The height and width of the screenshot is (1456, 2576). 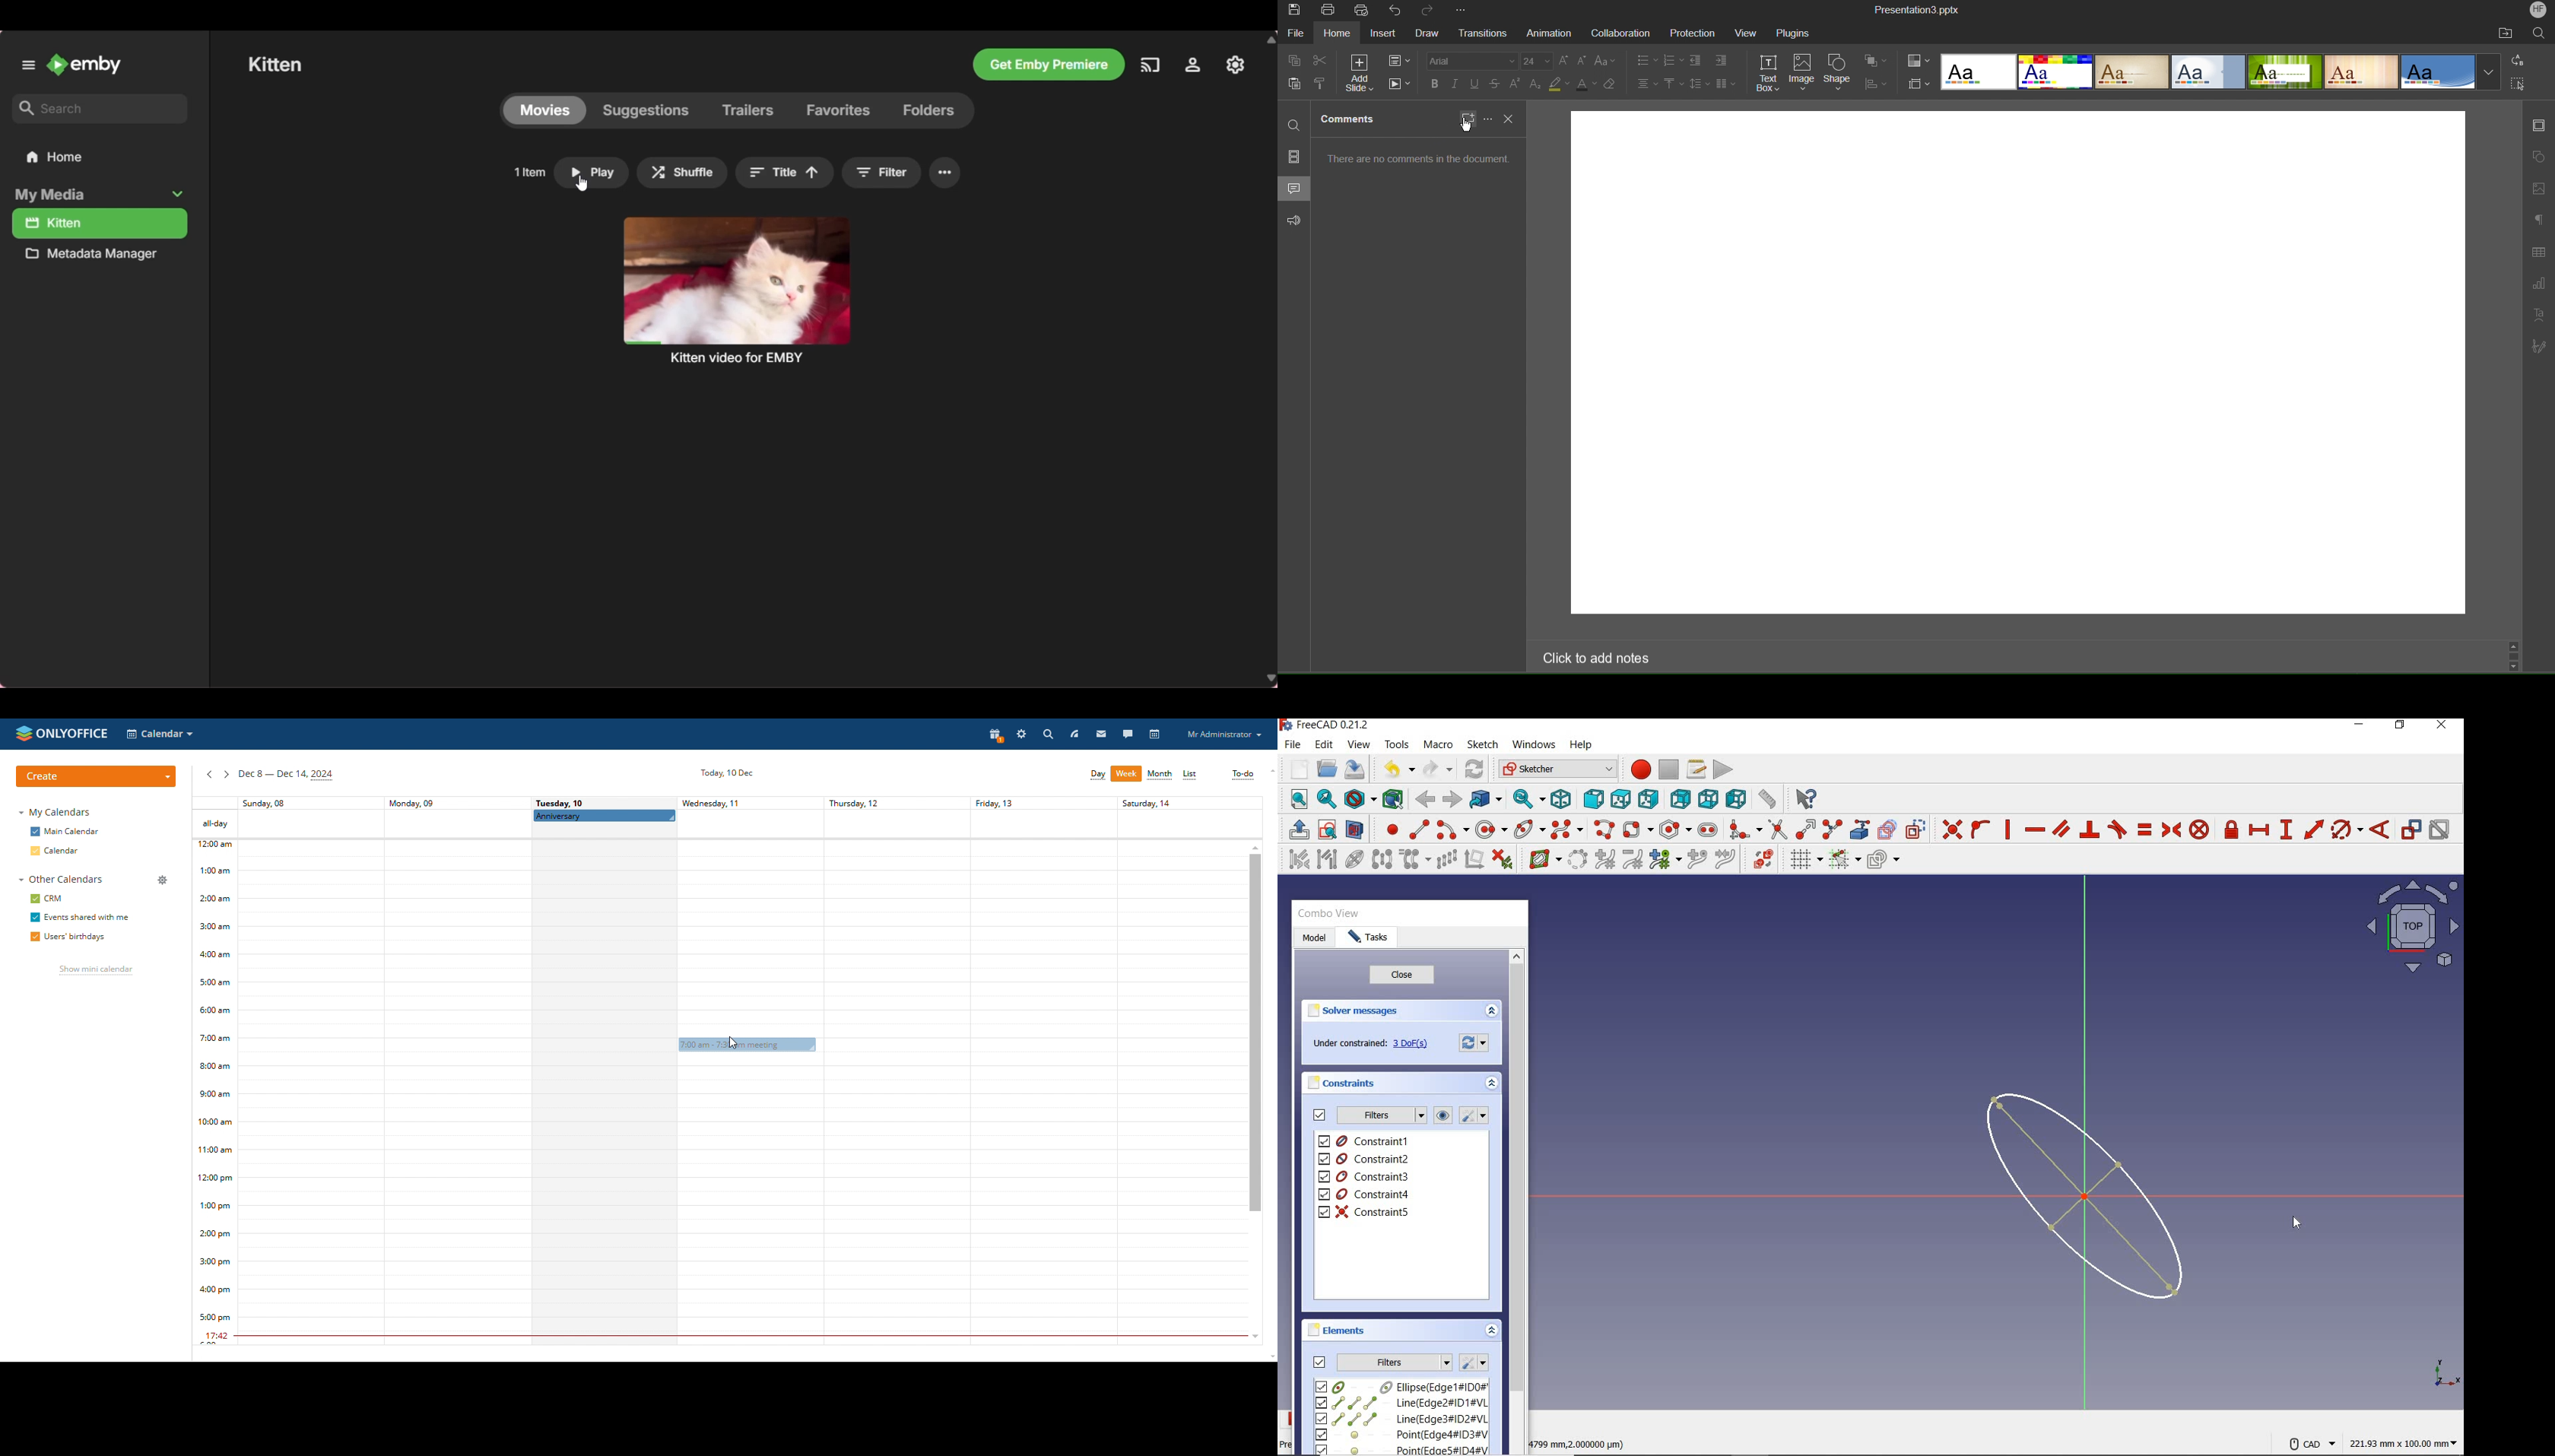 What do you see at coordinates (1763, 859) in the screenshot?
I see `switch virtual space` at bounding box center [1763, 859].